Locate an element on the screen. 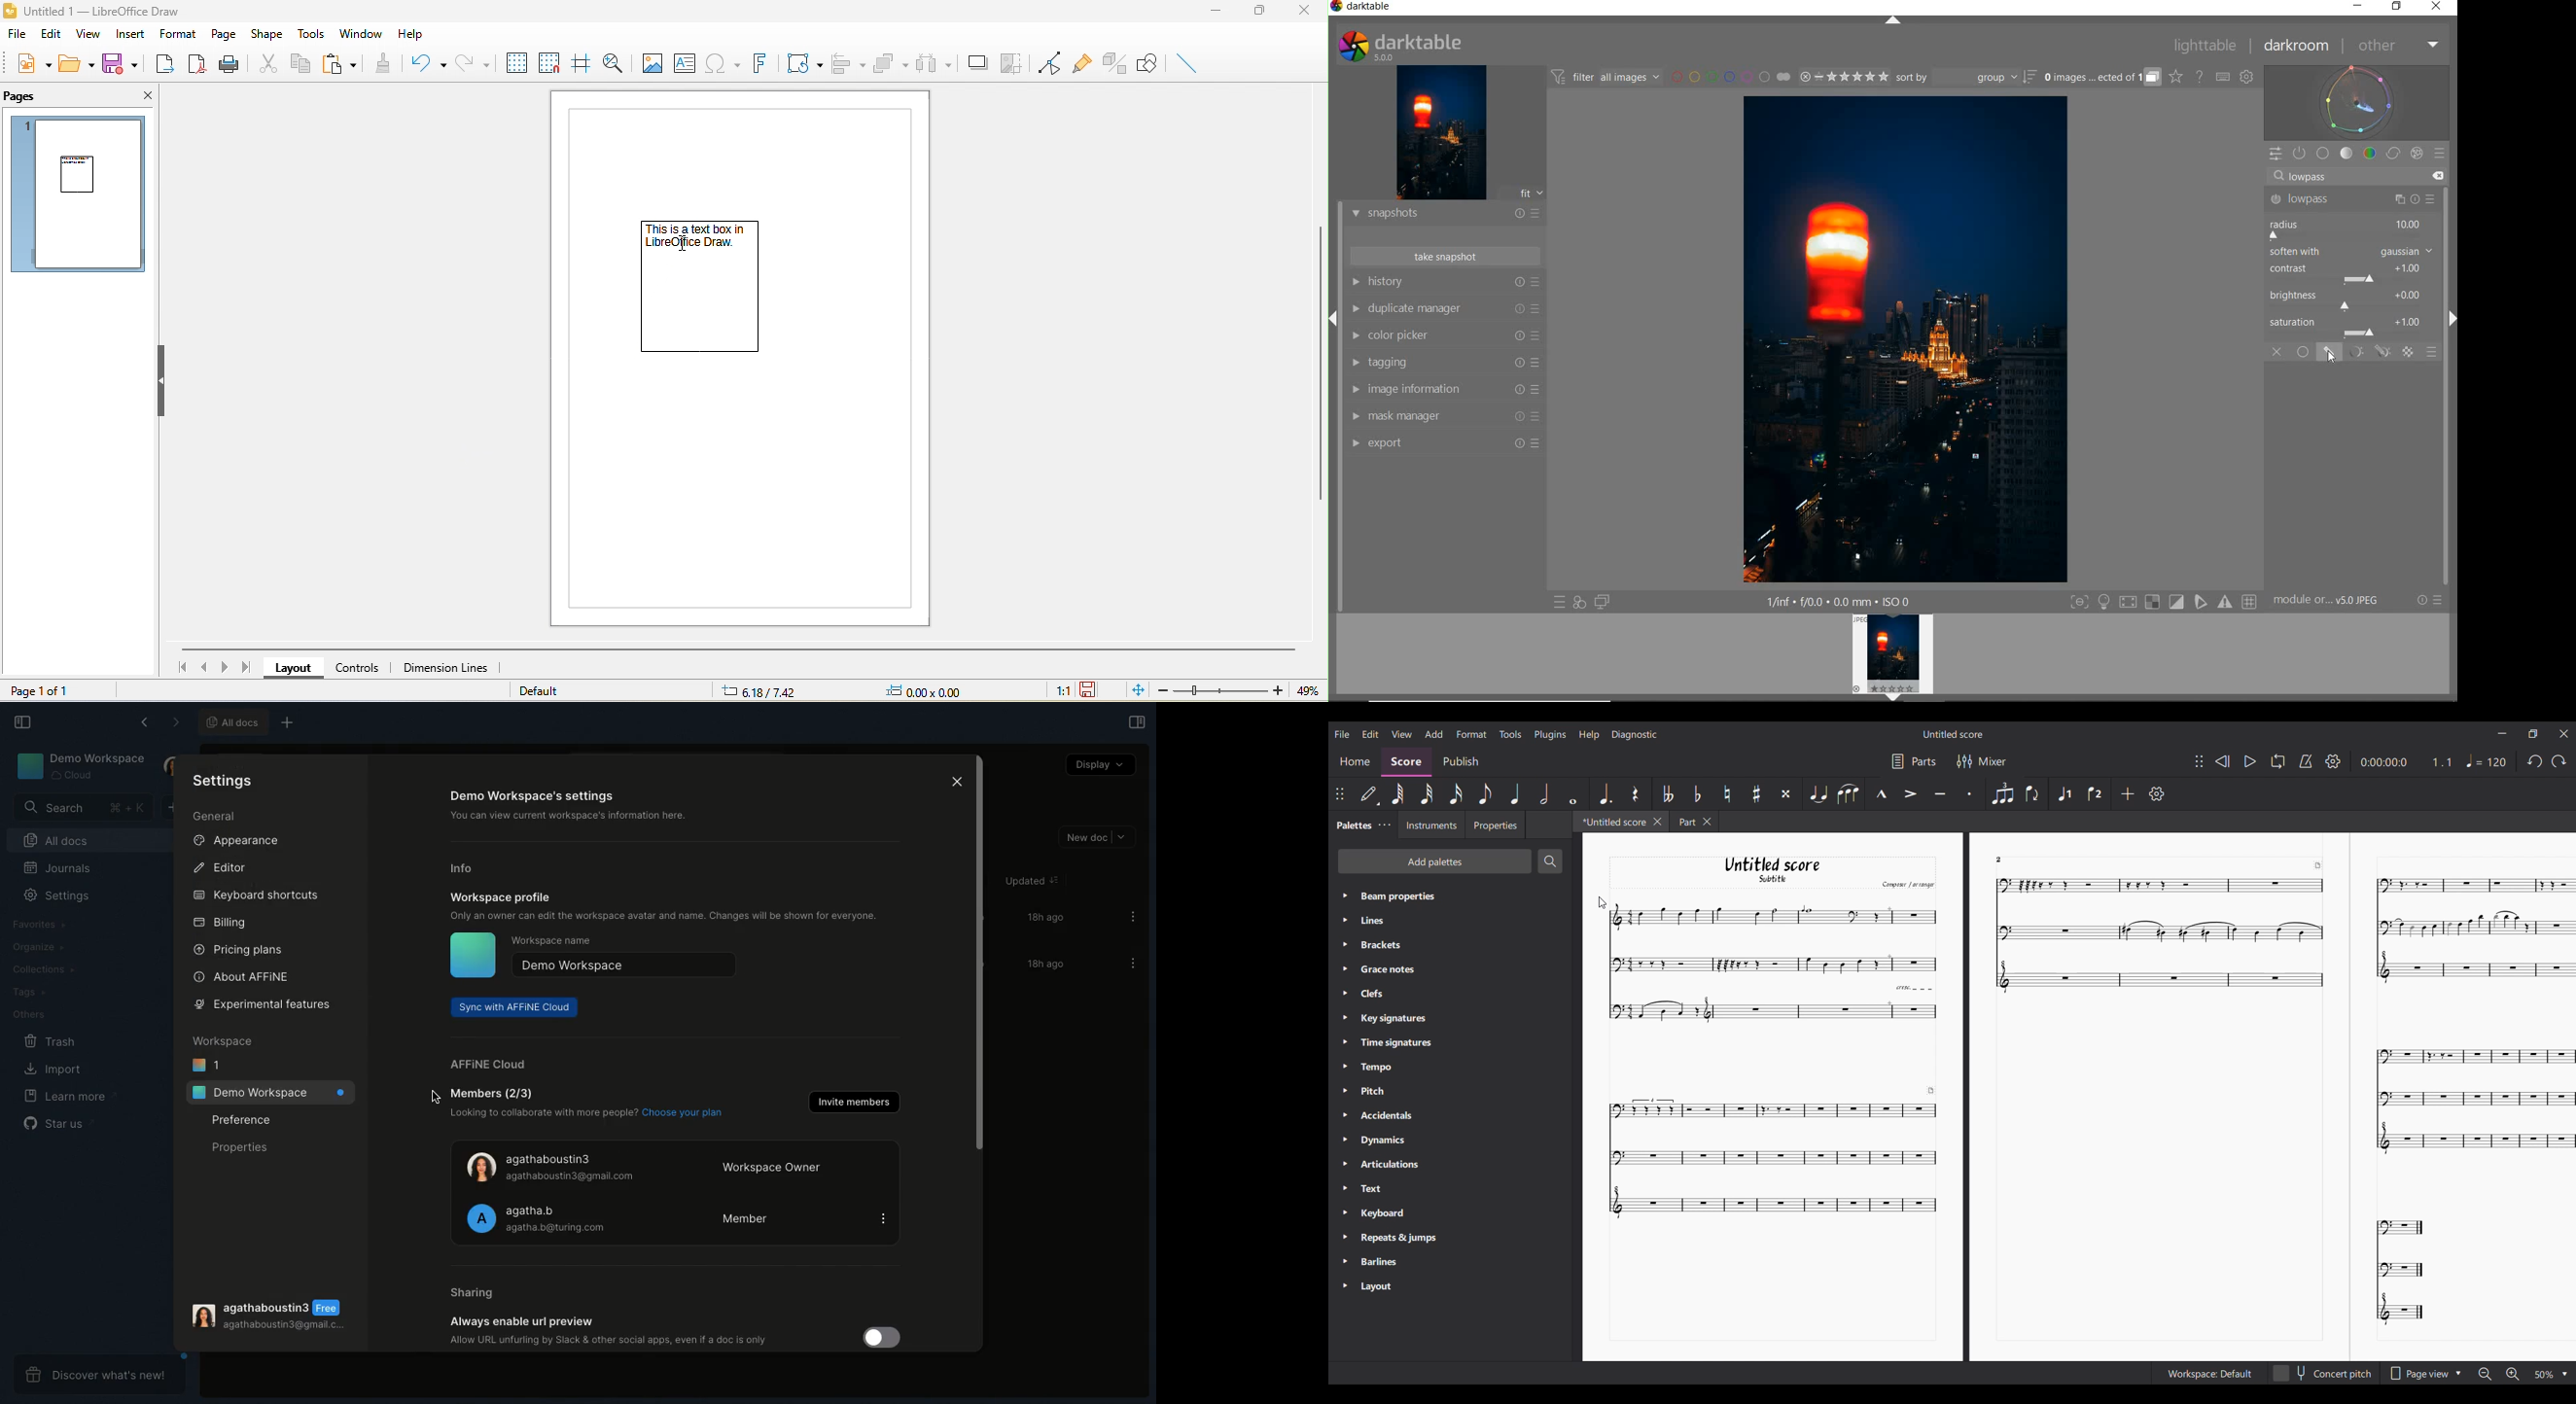  Minimize is located at coordinates (2503, 733).